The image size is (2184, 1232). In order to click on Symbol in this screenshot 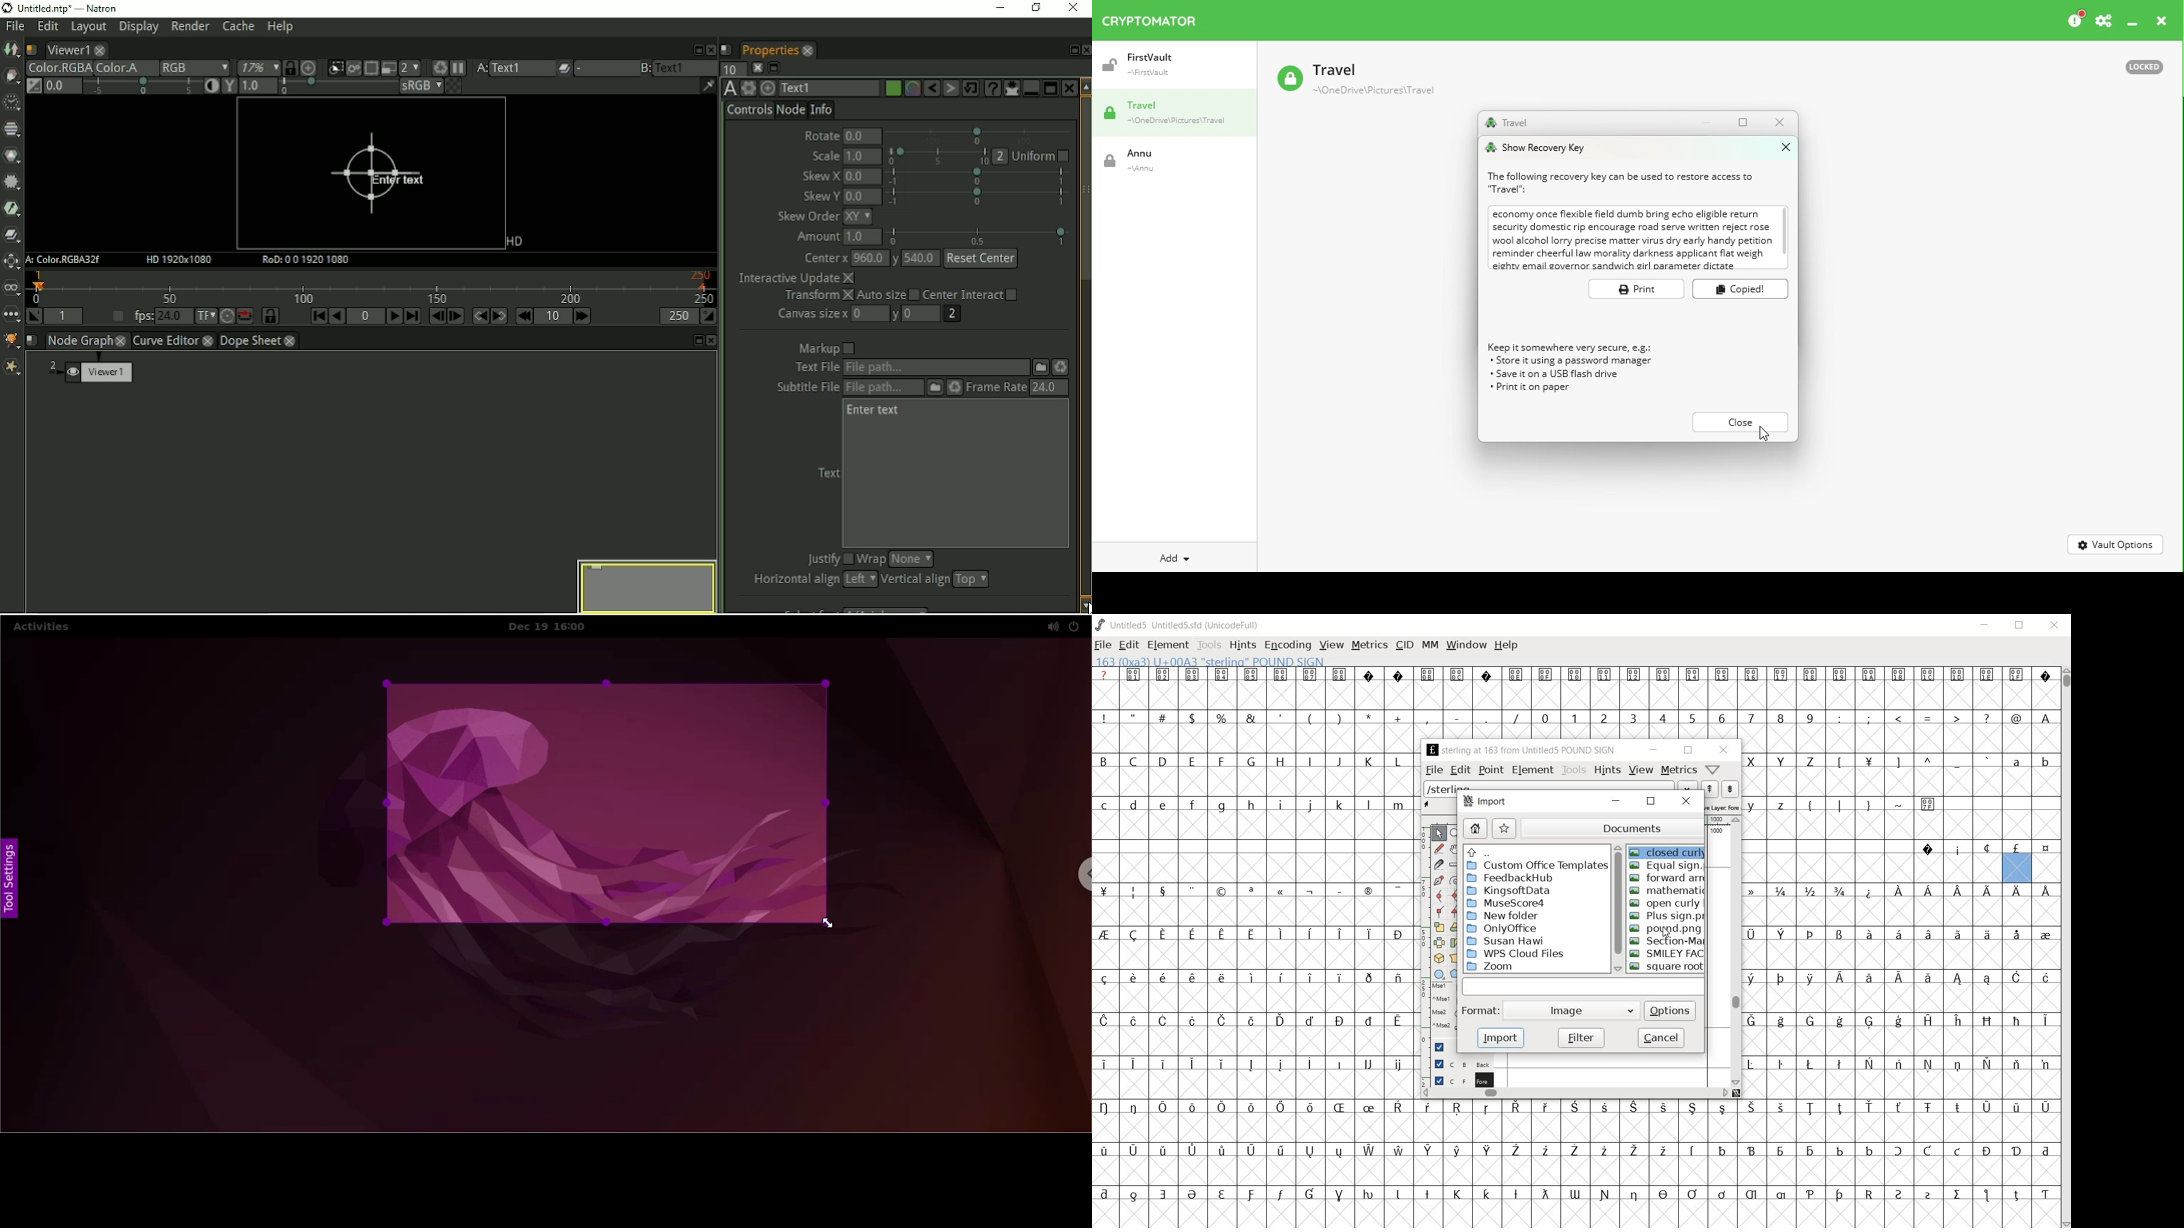, I will do `click(2045, 1150)`.